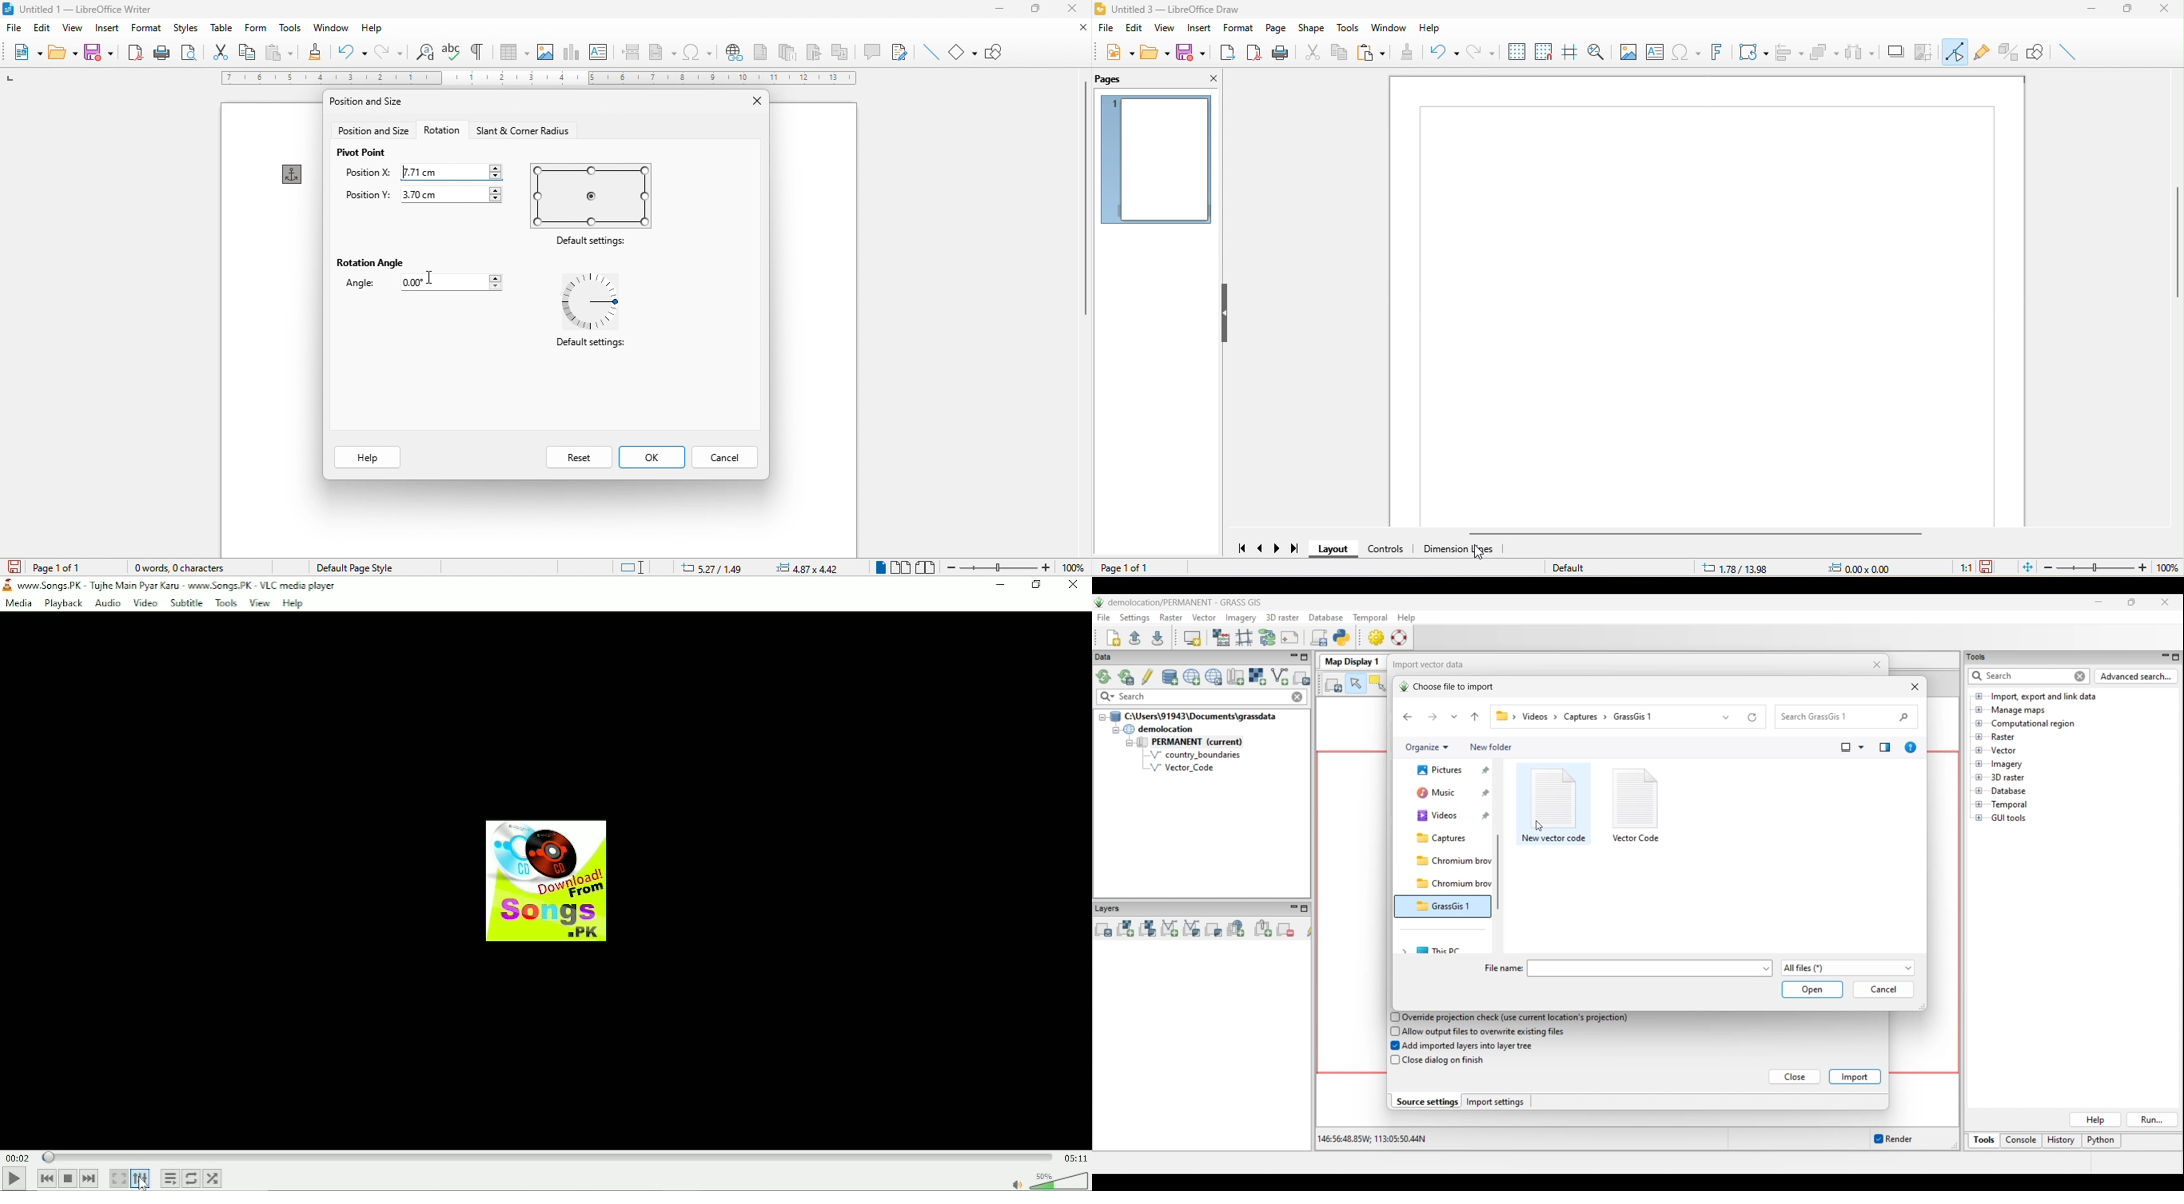 The width and height of the screenshot is (2184, 1204). I want to click on tools, so click(1345, 28).